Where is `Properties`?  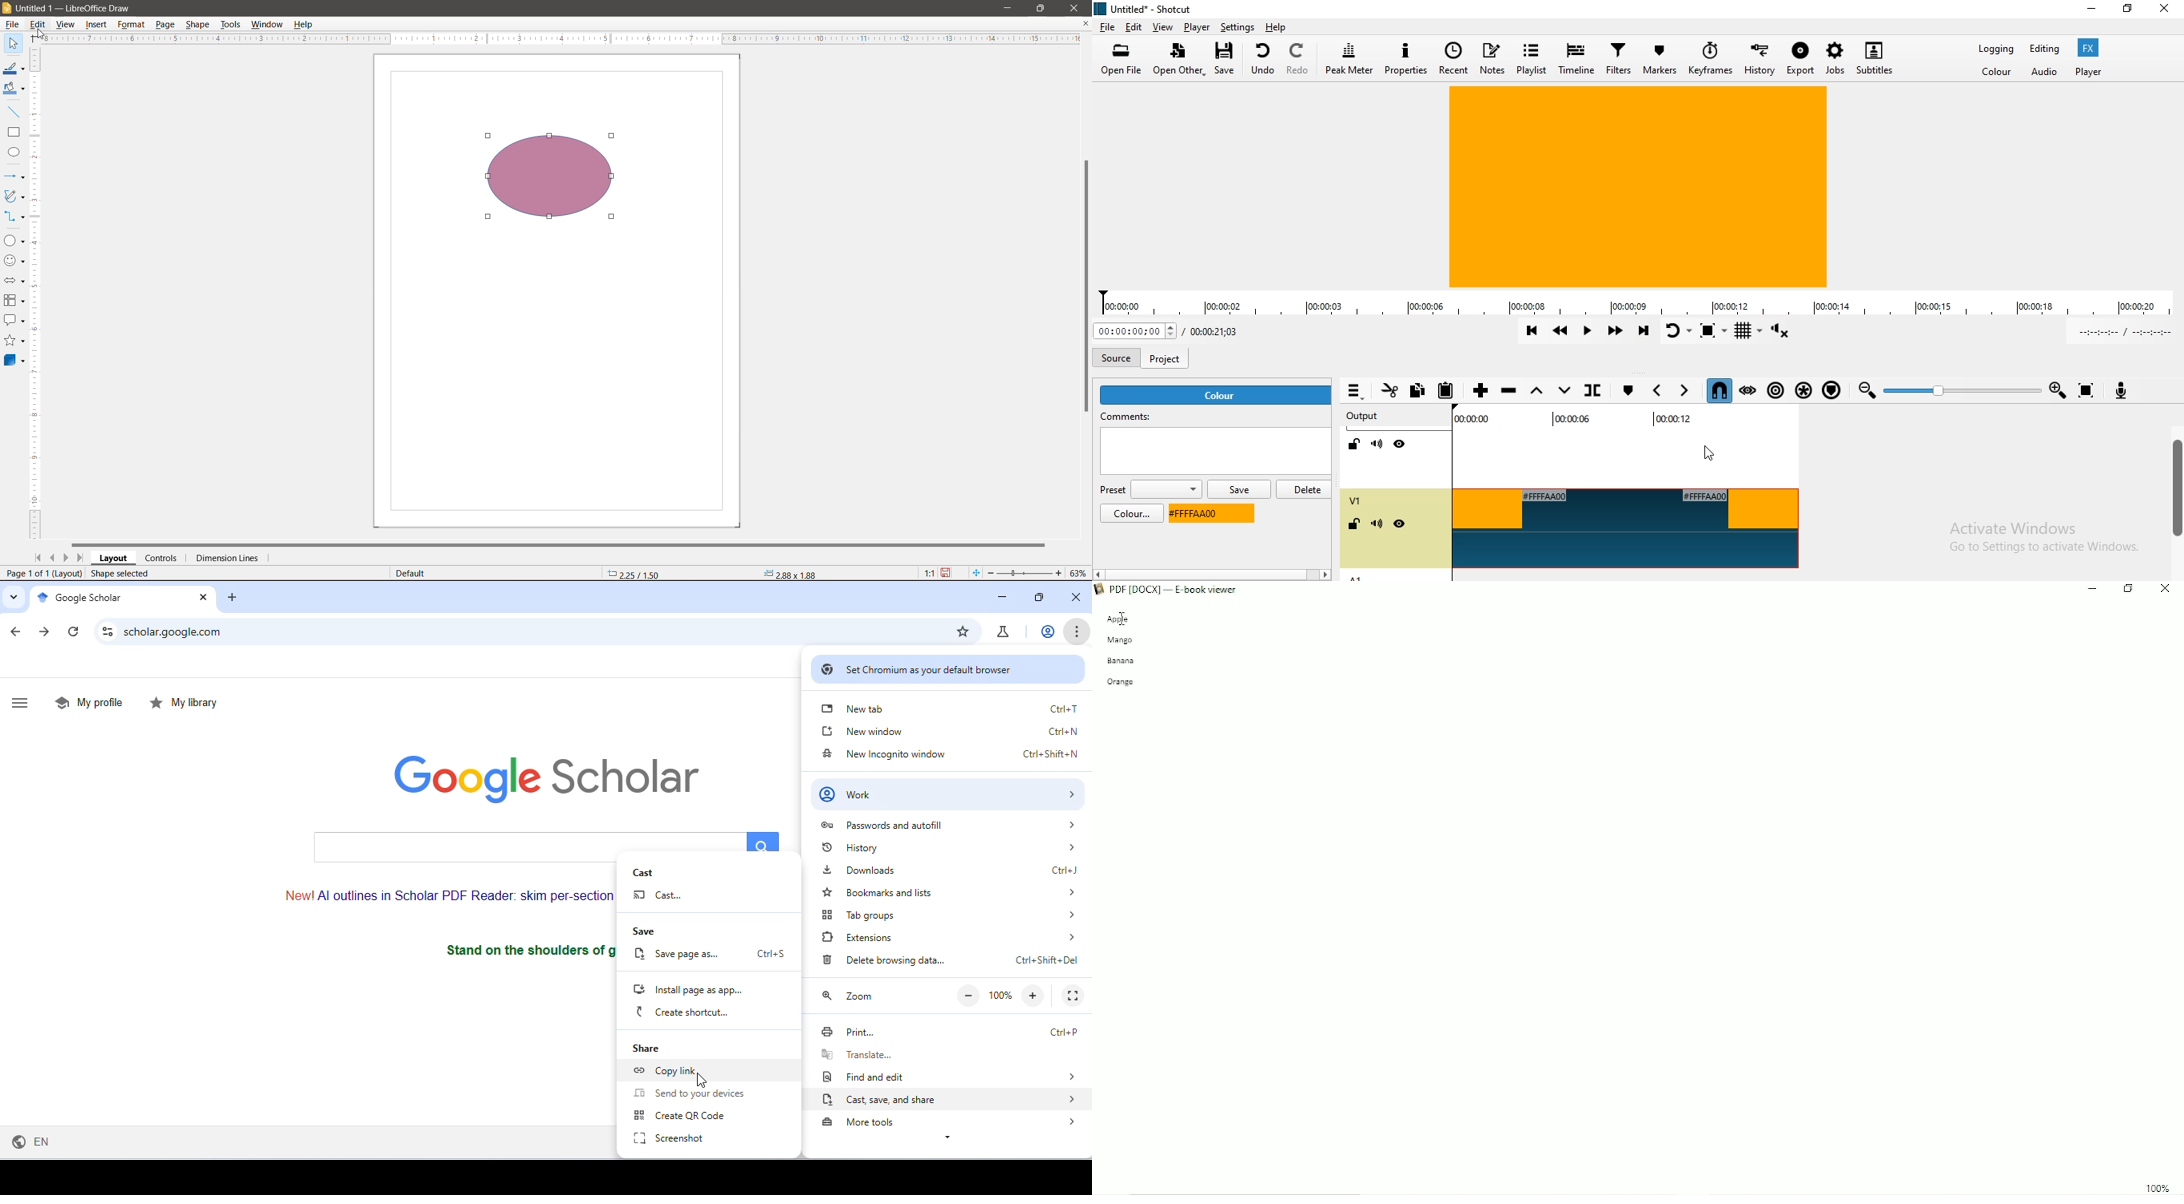
Properties is located at coordinates (1408, 58).